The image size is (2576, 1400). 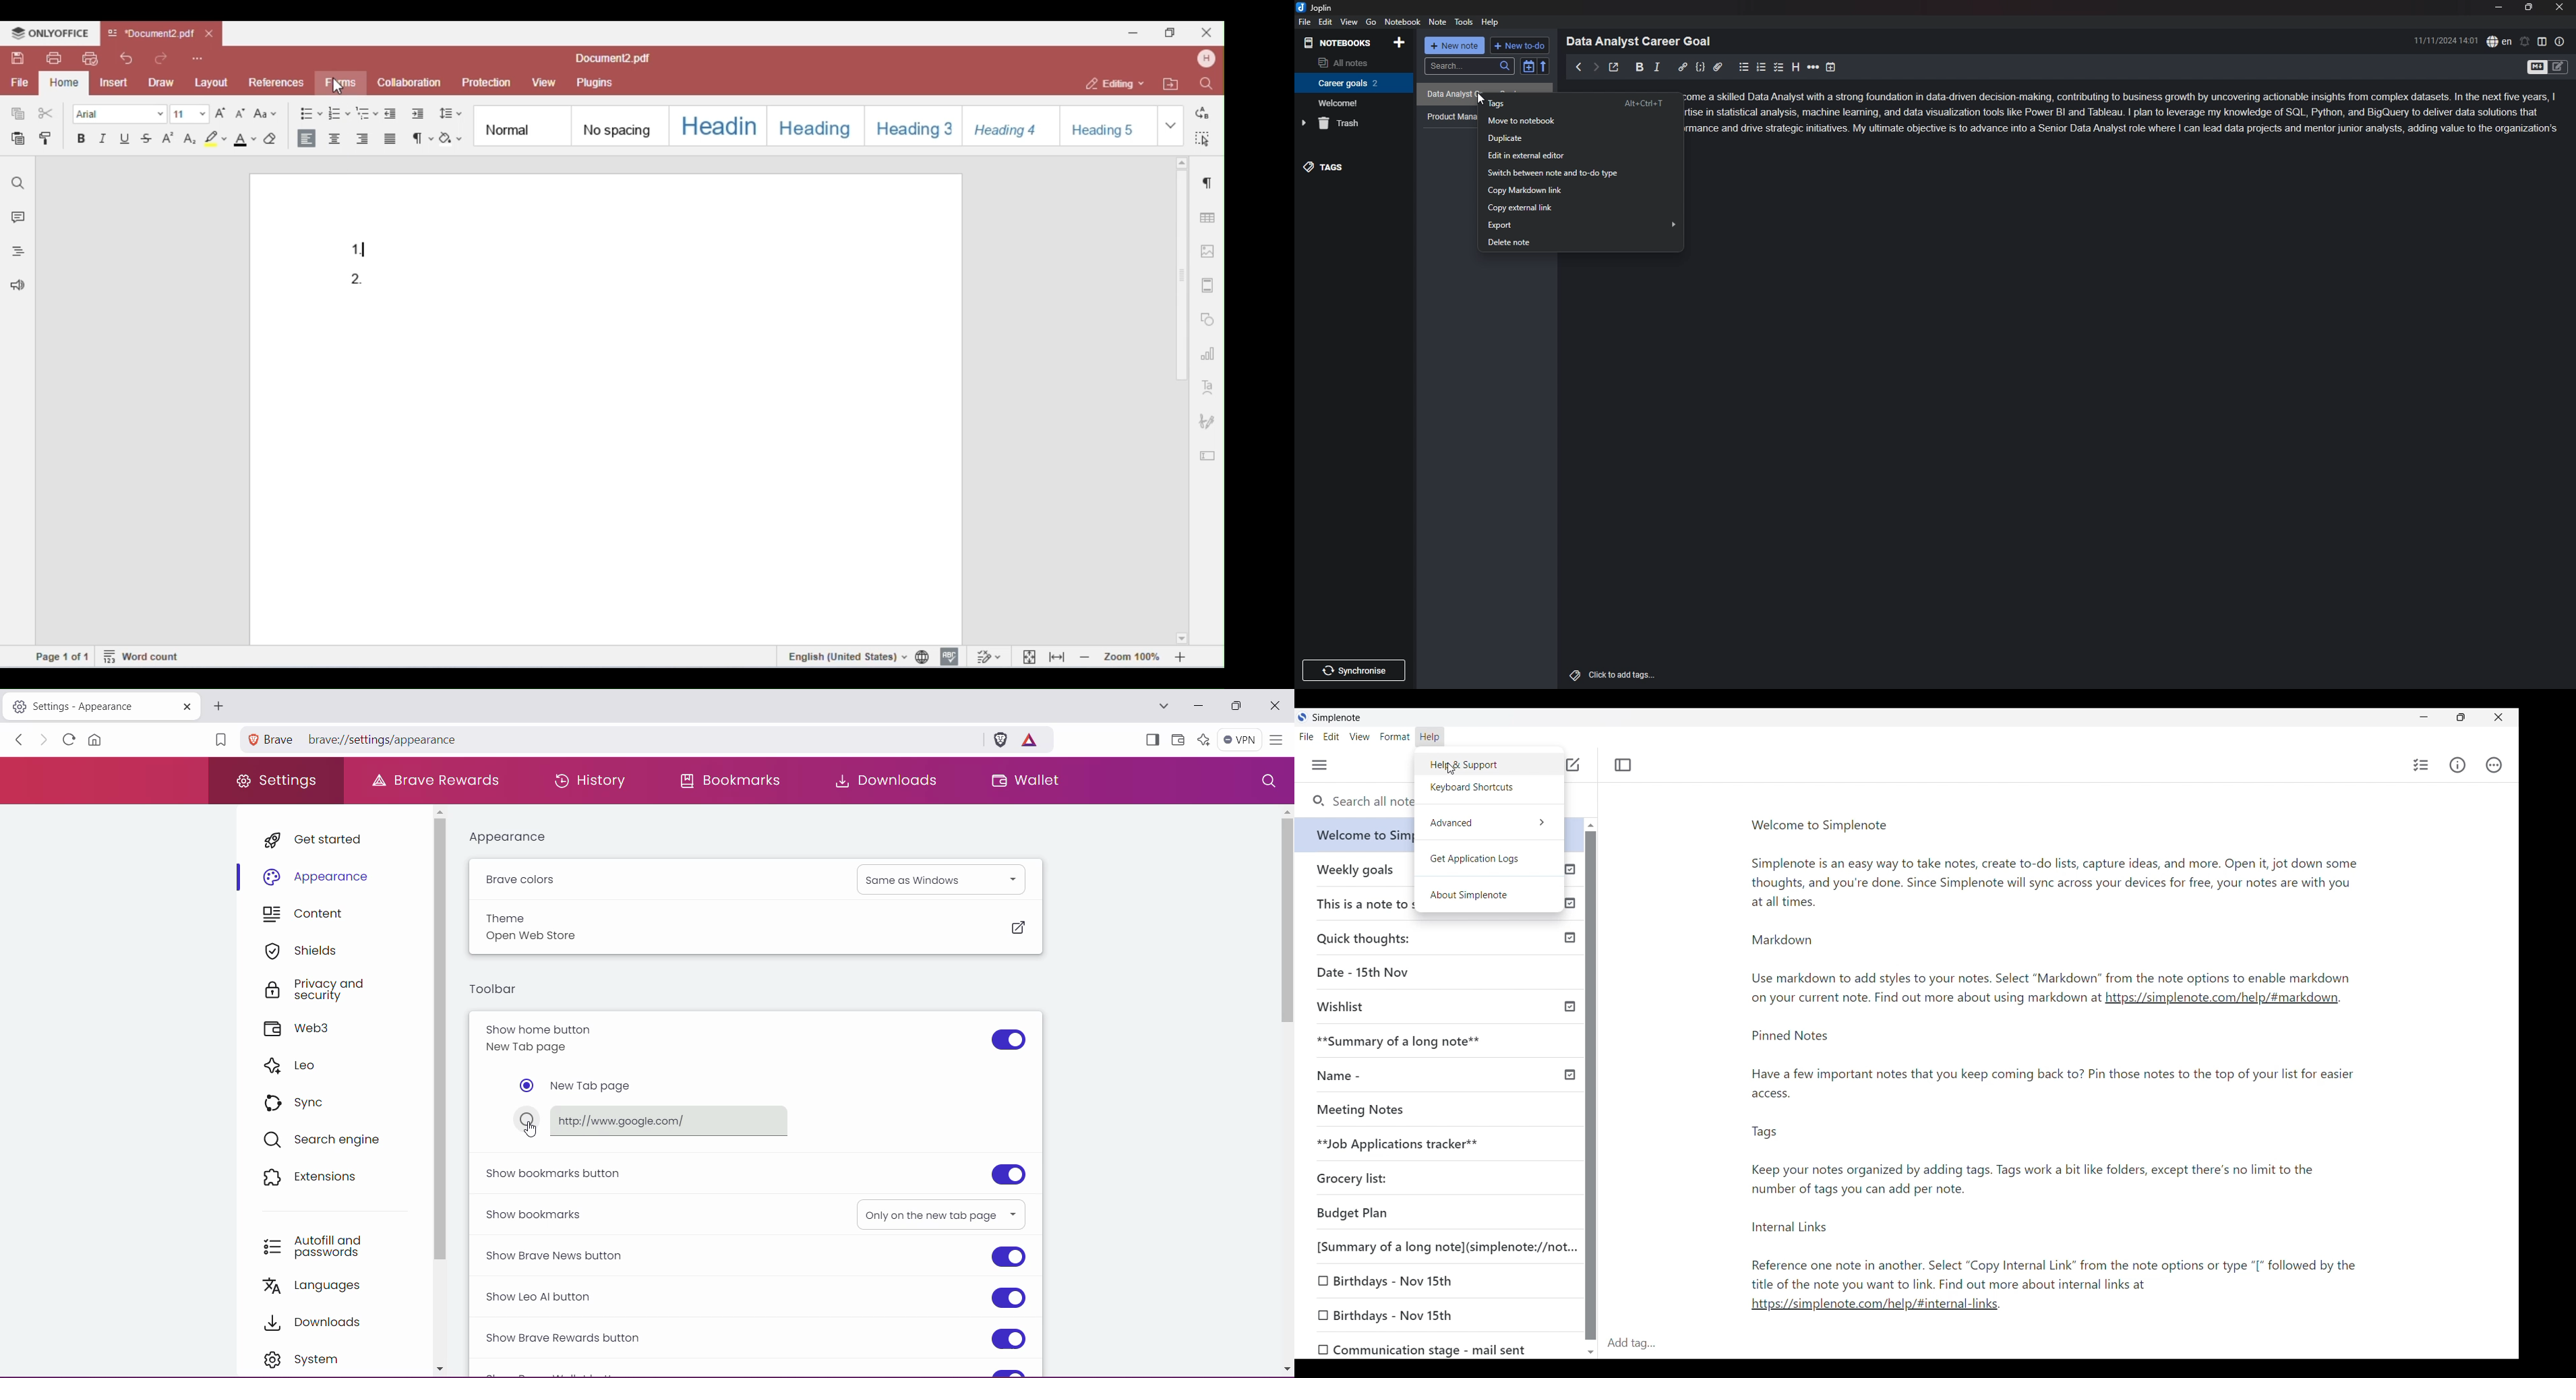 I want to click on Privacy and security, so click(x=328, y=990).